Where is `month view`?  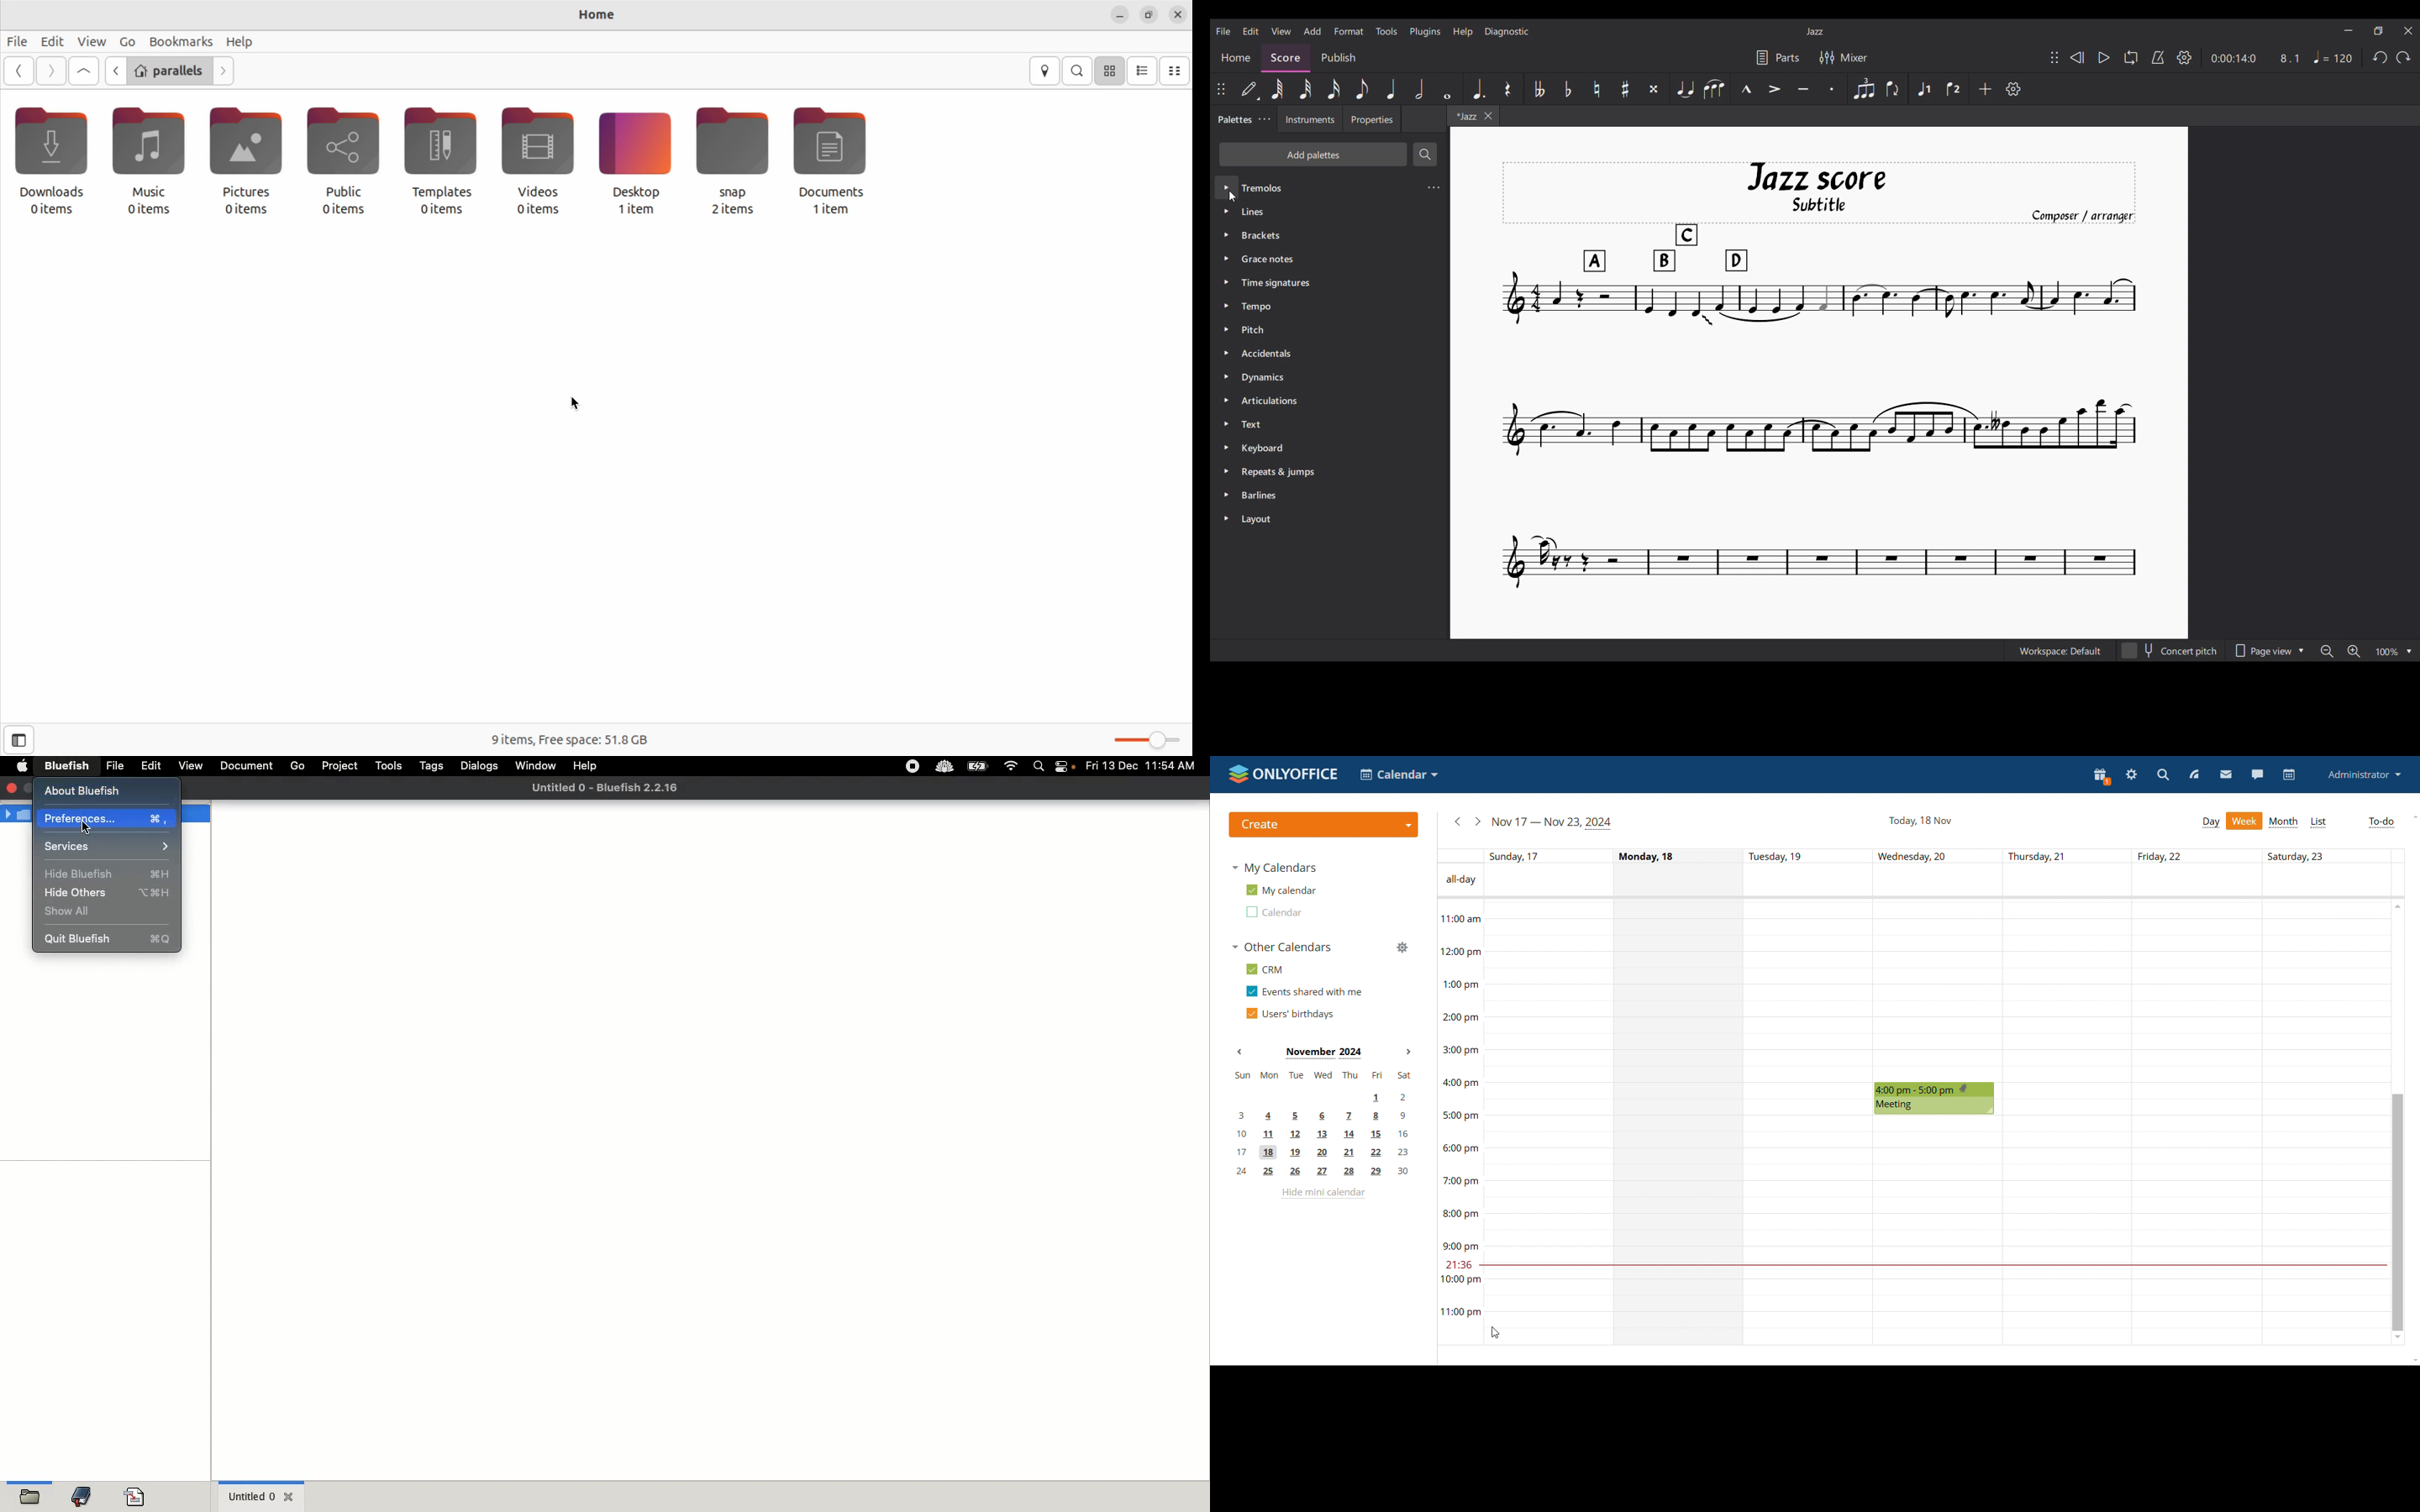 month view is located at coordinates (2283, 822).